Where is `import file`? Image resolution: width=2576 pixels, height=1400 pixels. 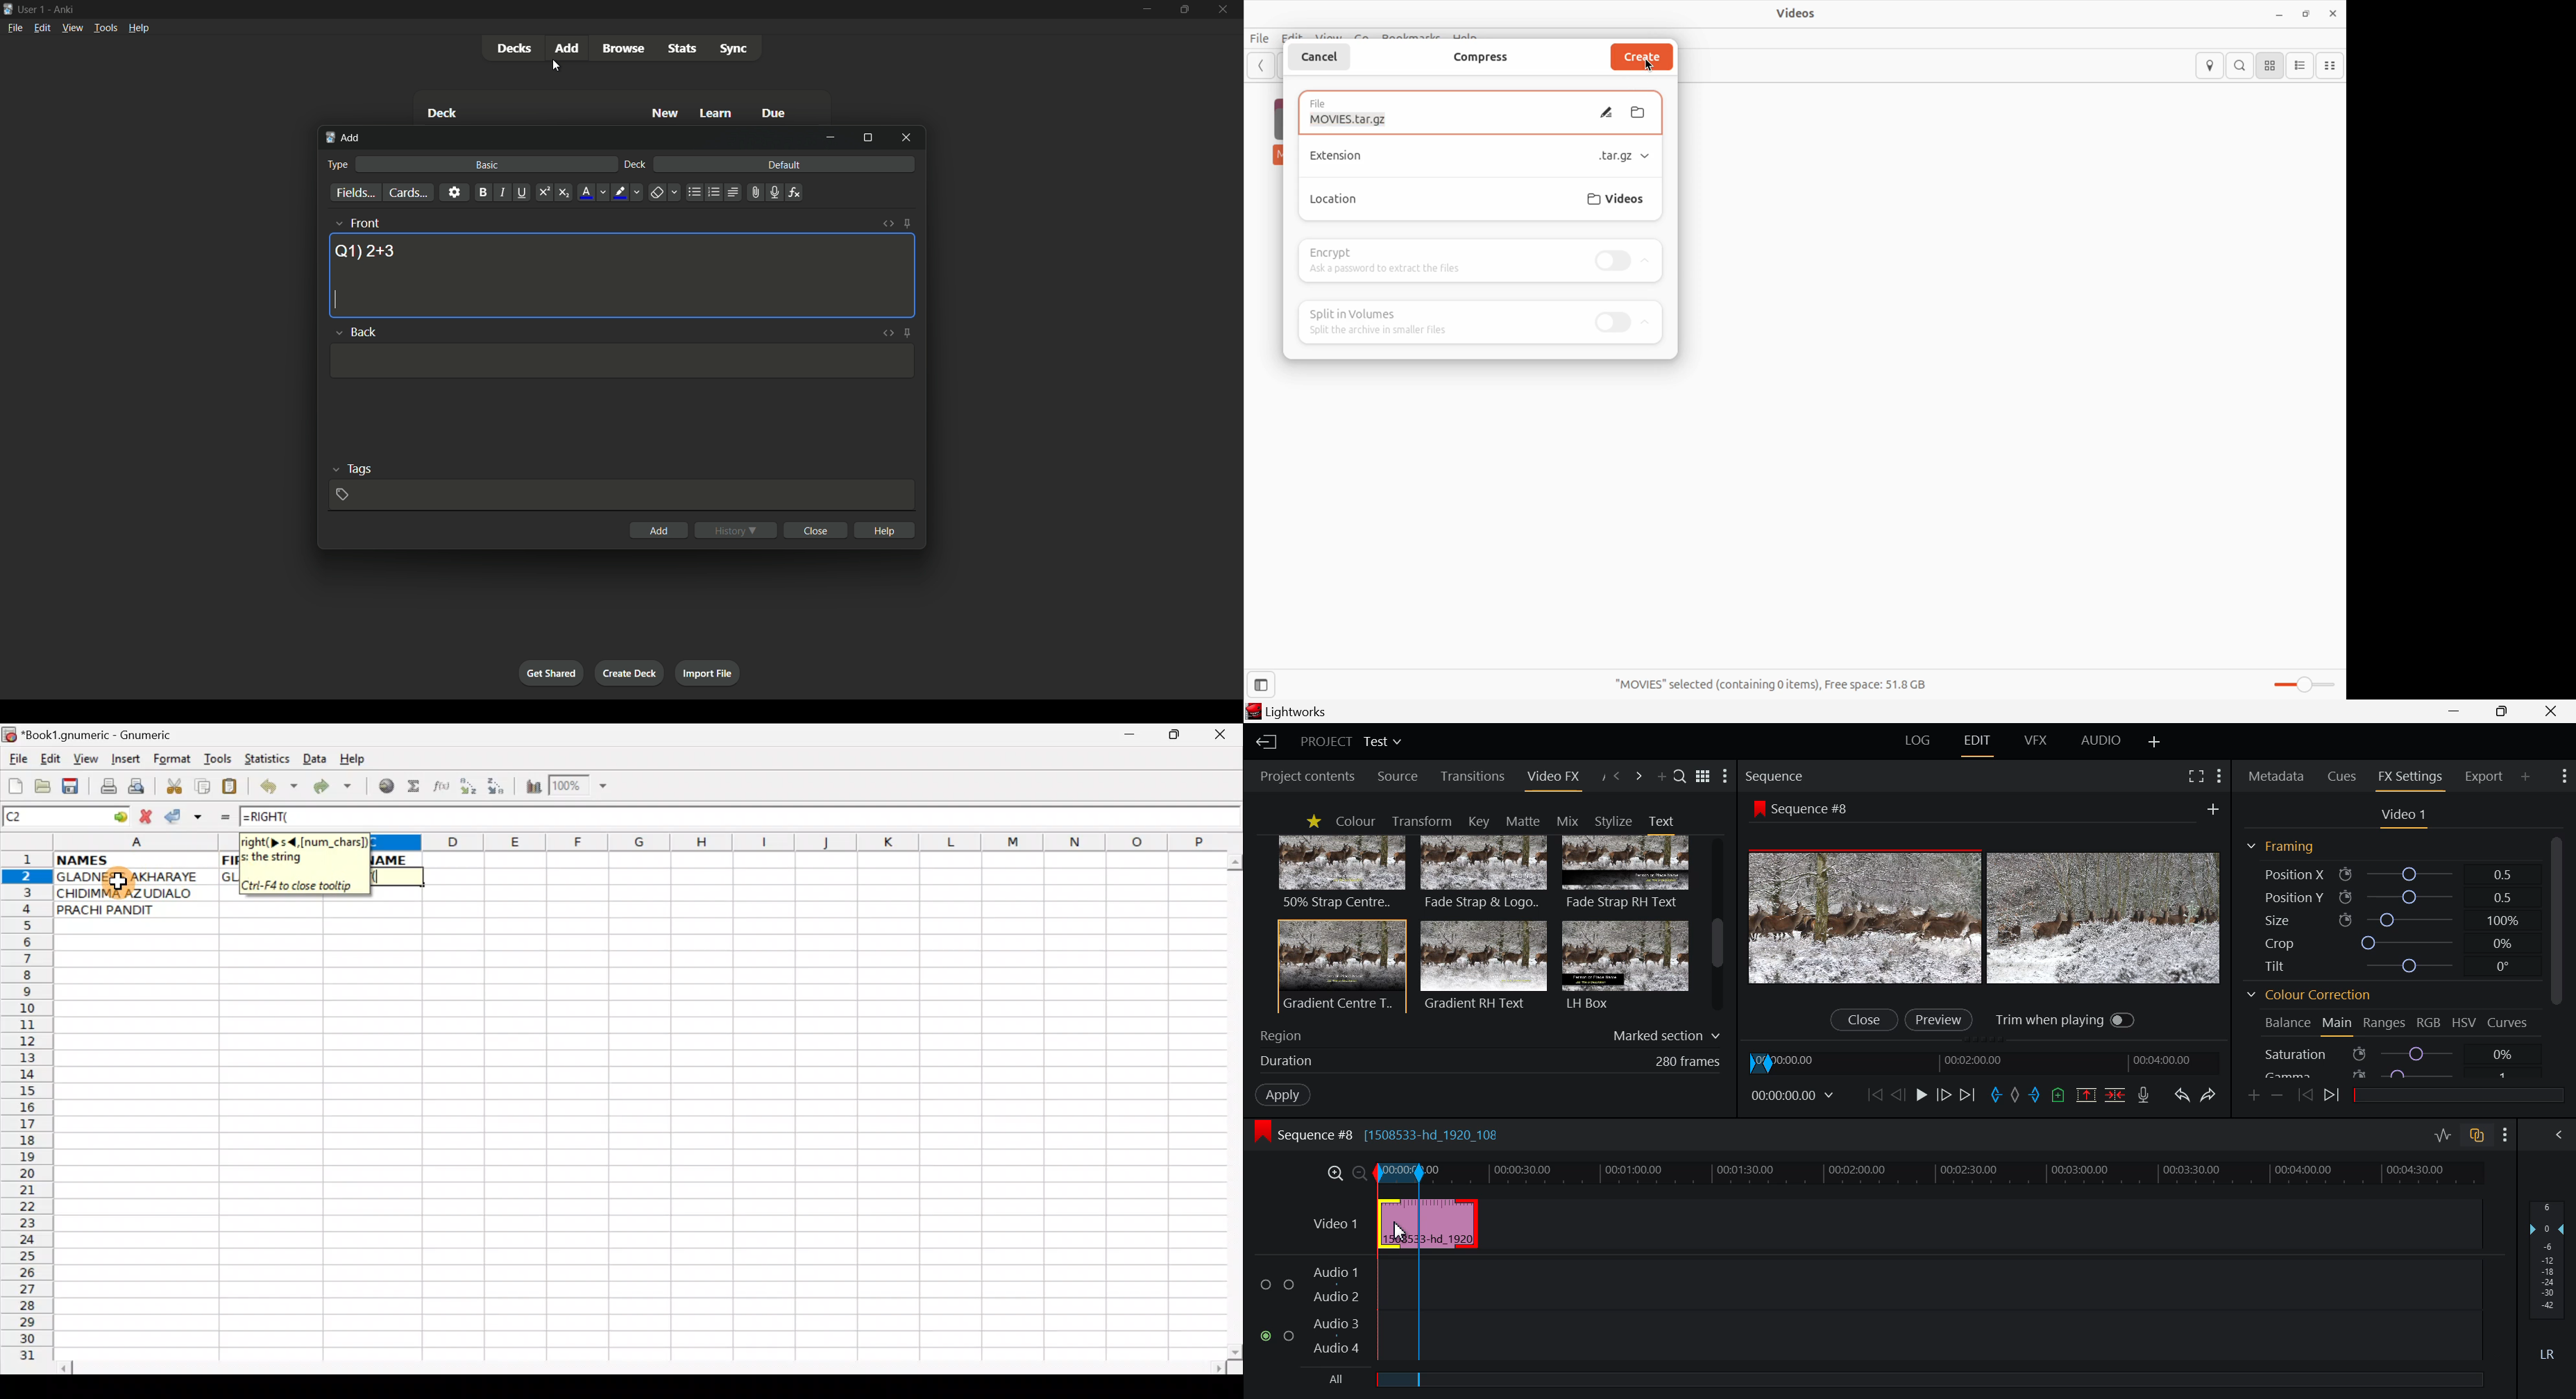 import file is located at coordinates (707, 672).